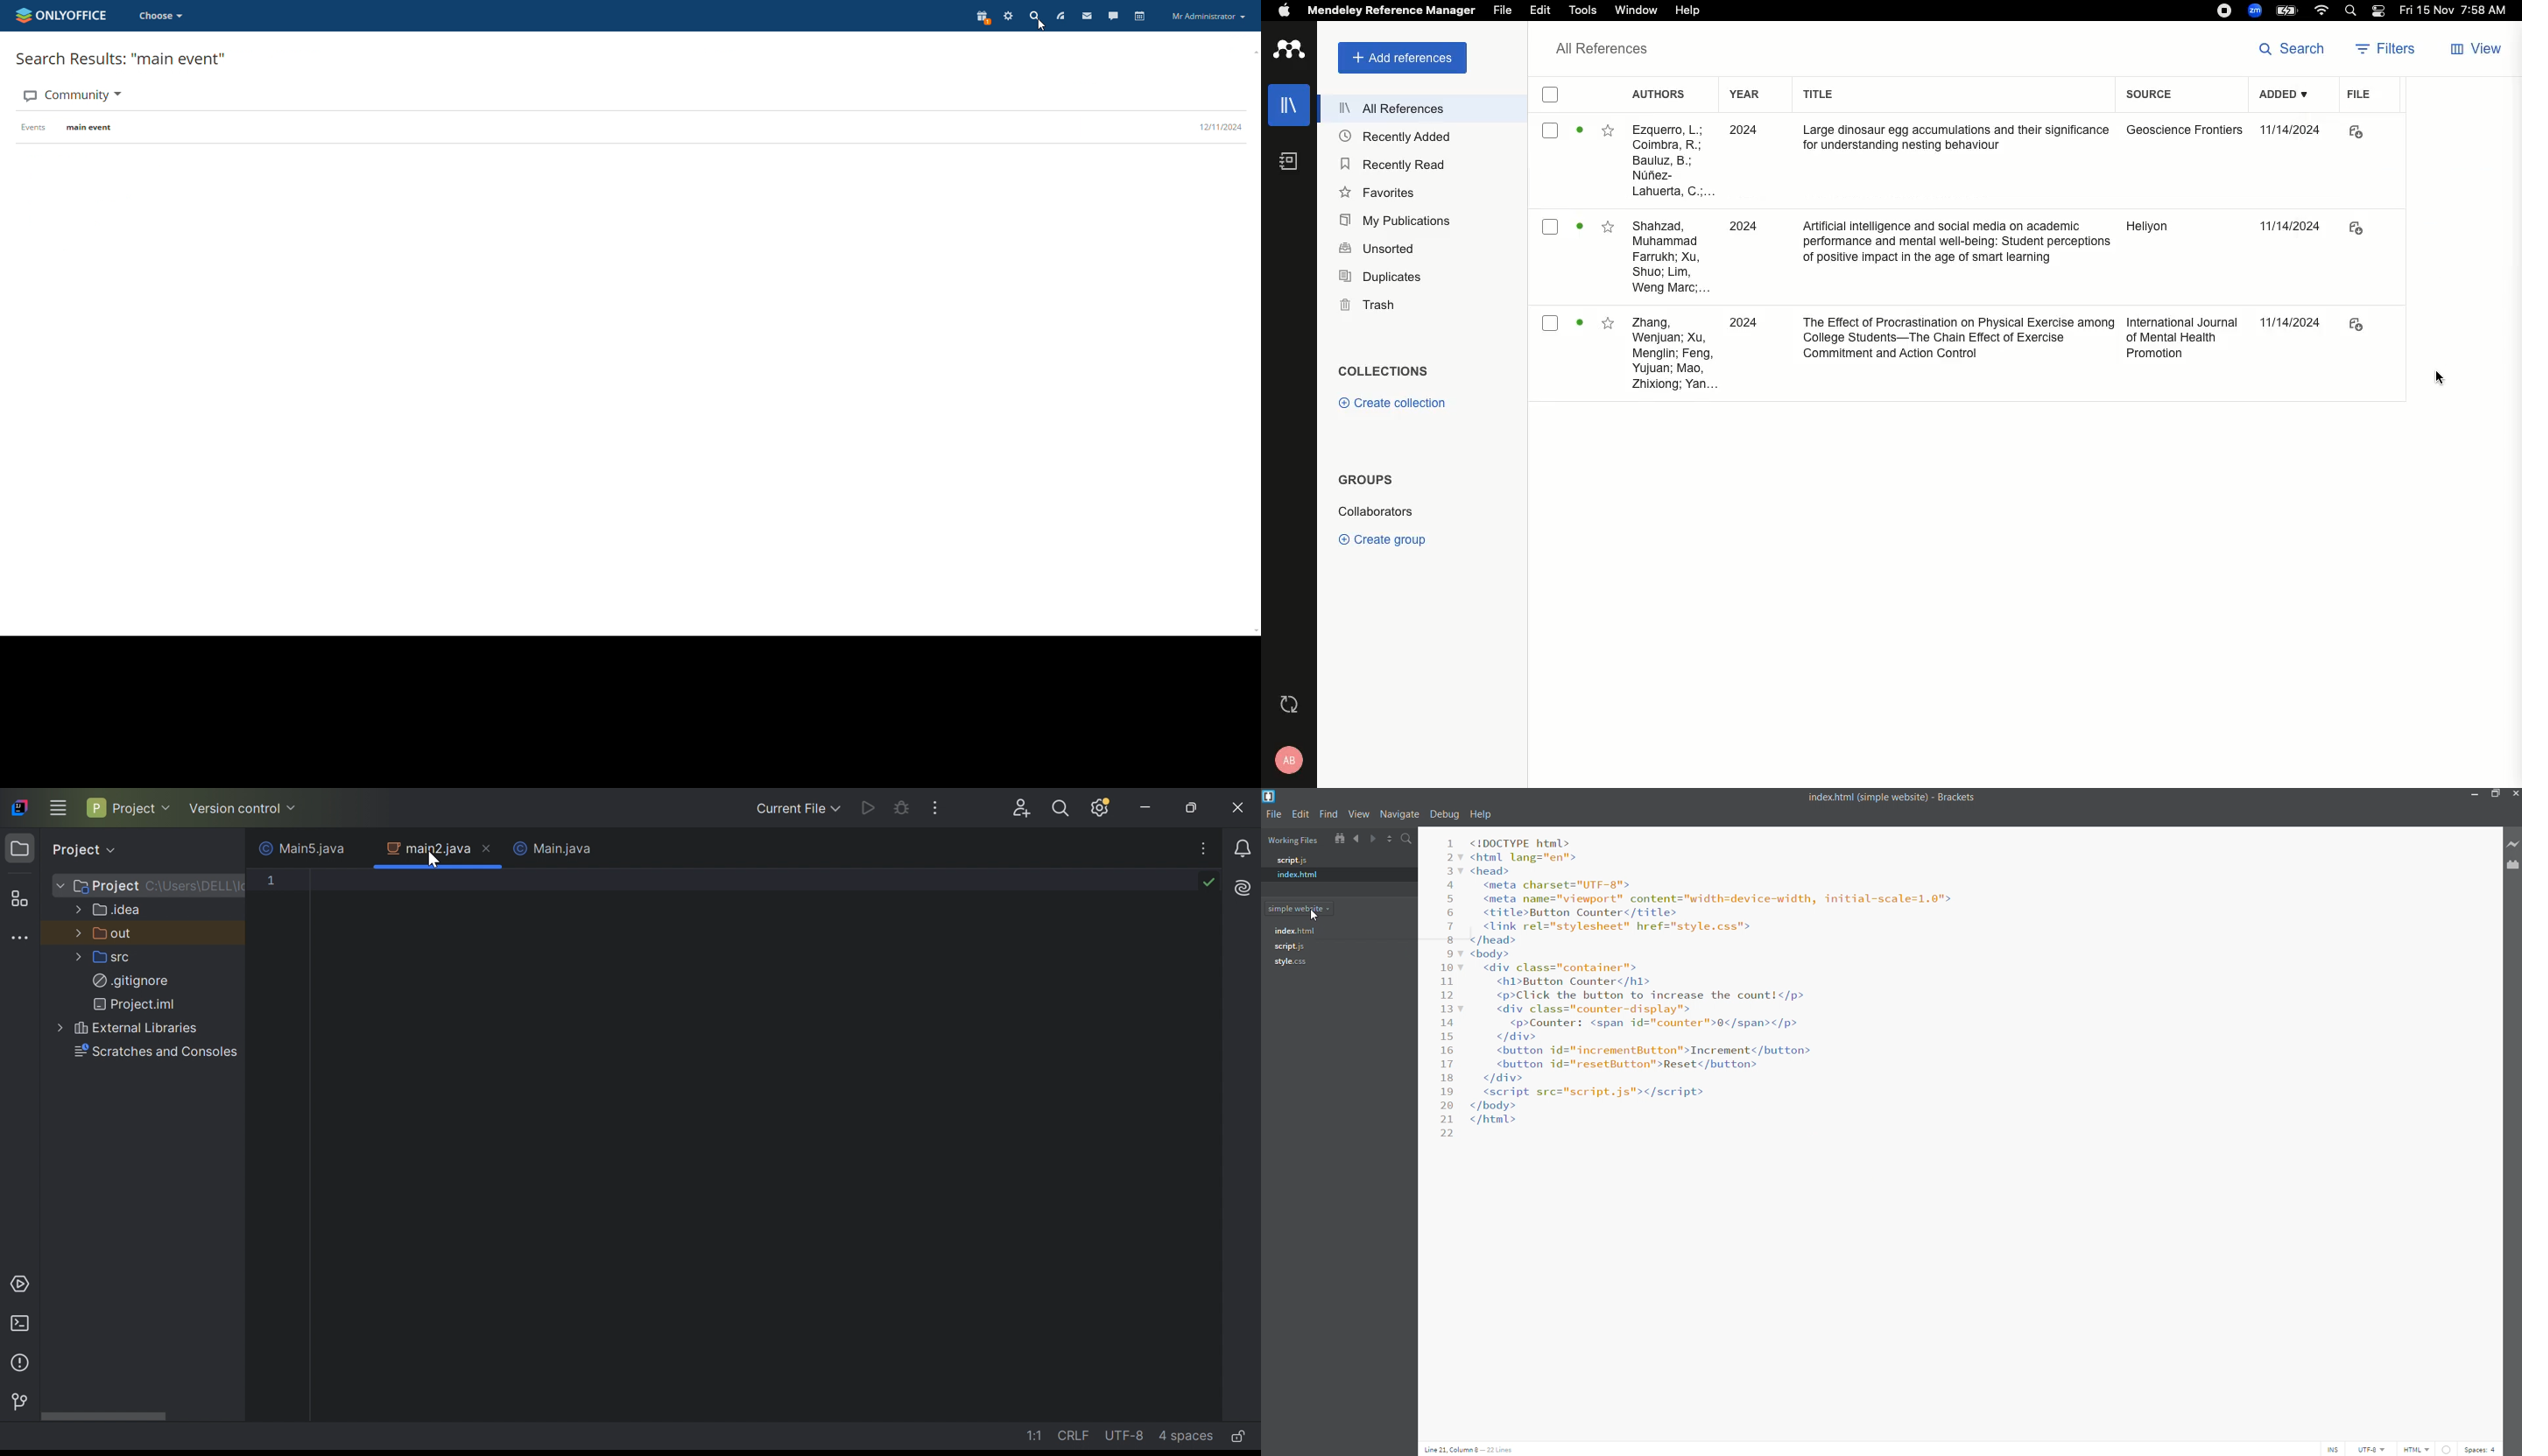 The height and width of the screenshot is (1456, 2548). Describe the element at coordinates (1383, 108) in the screenshot. I see `All references` at that location.